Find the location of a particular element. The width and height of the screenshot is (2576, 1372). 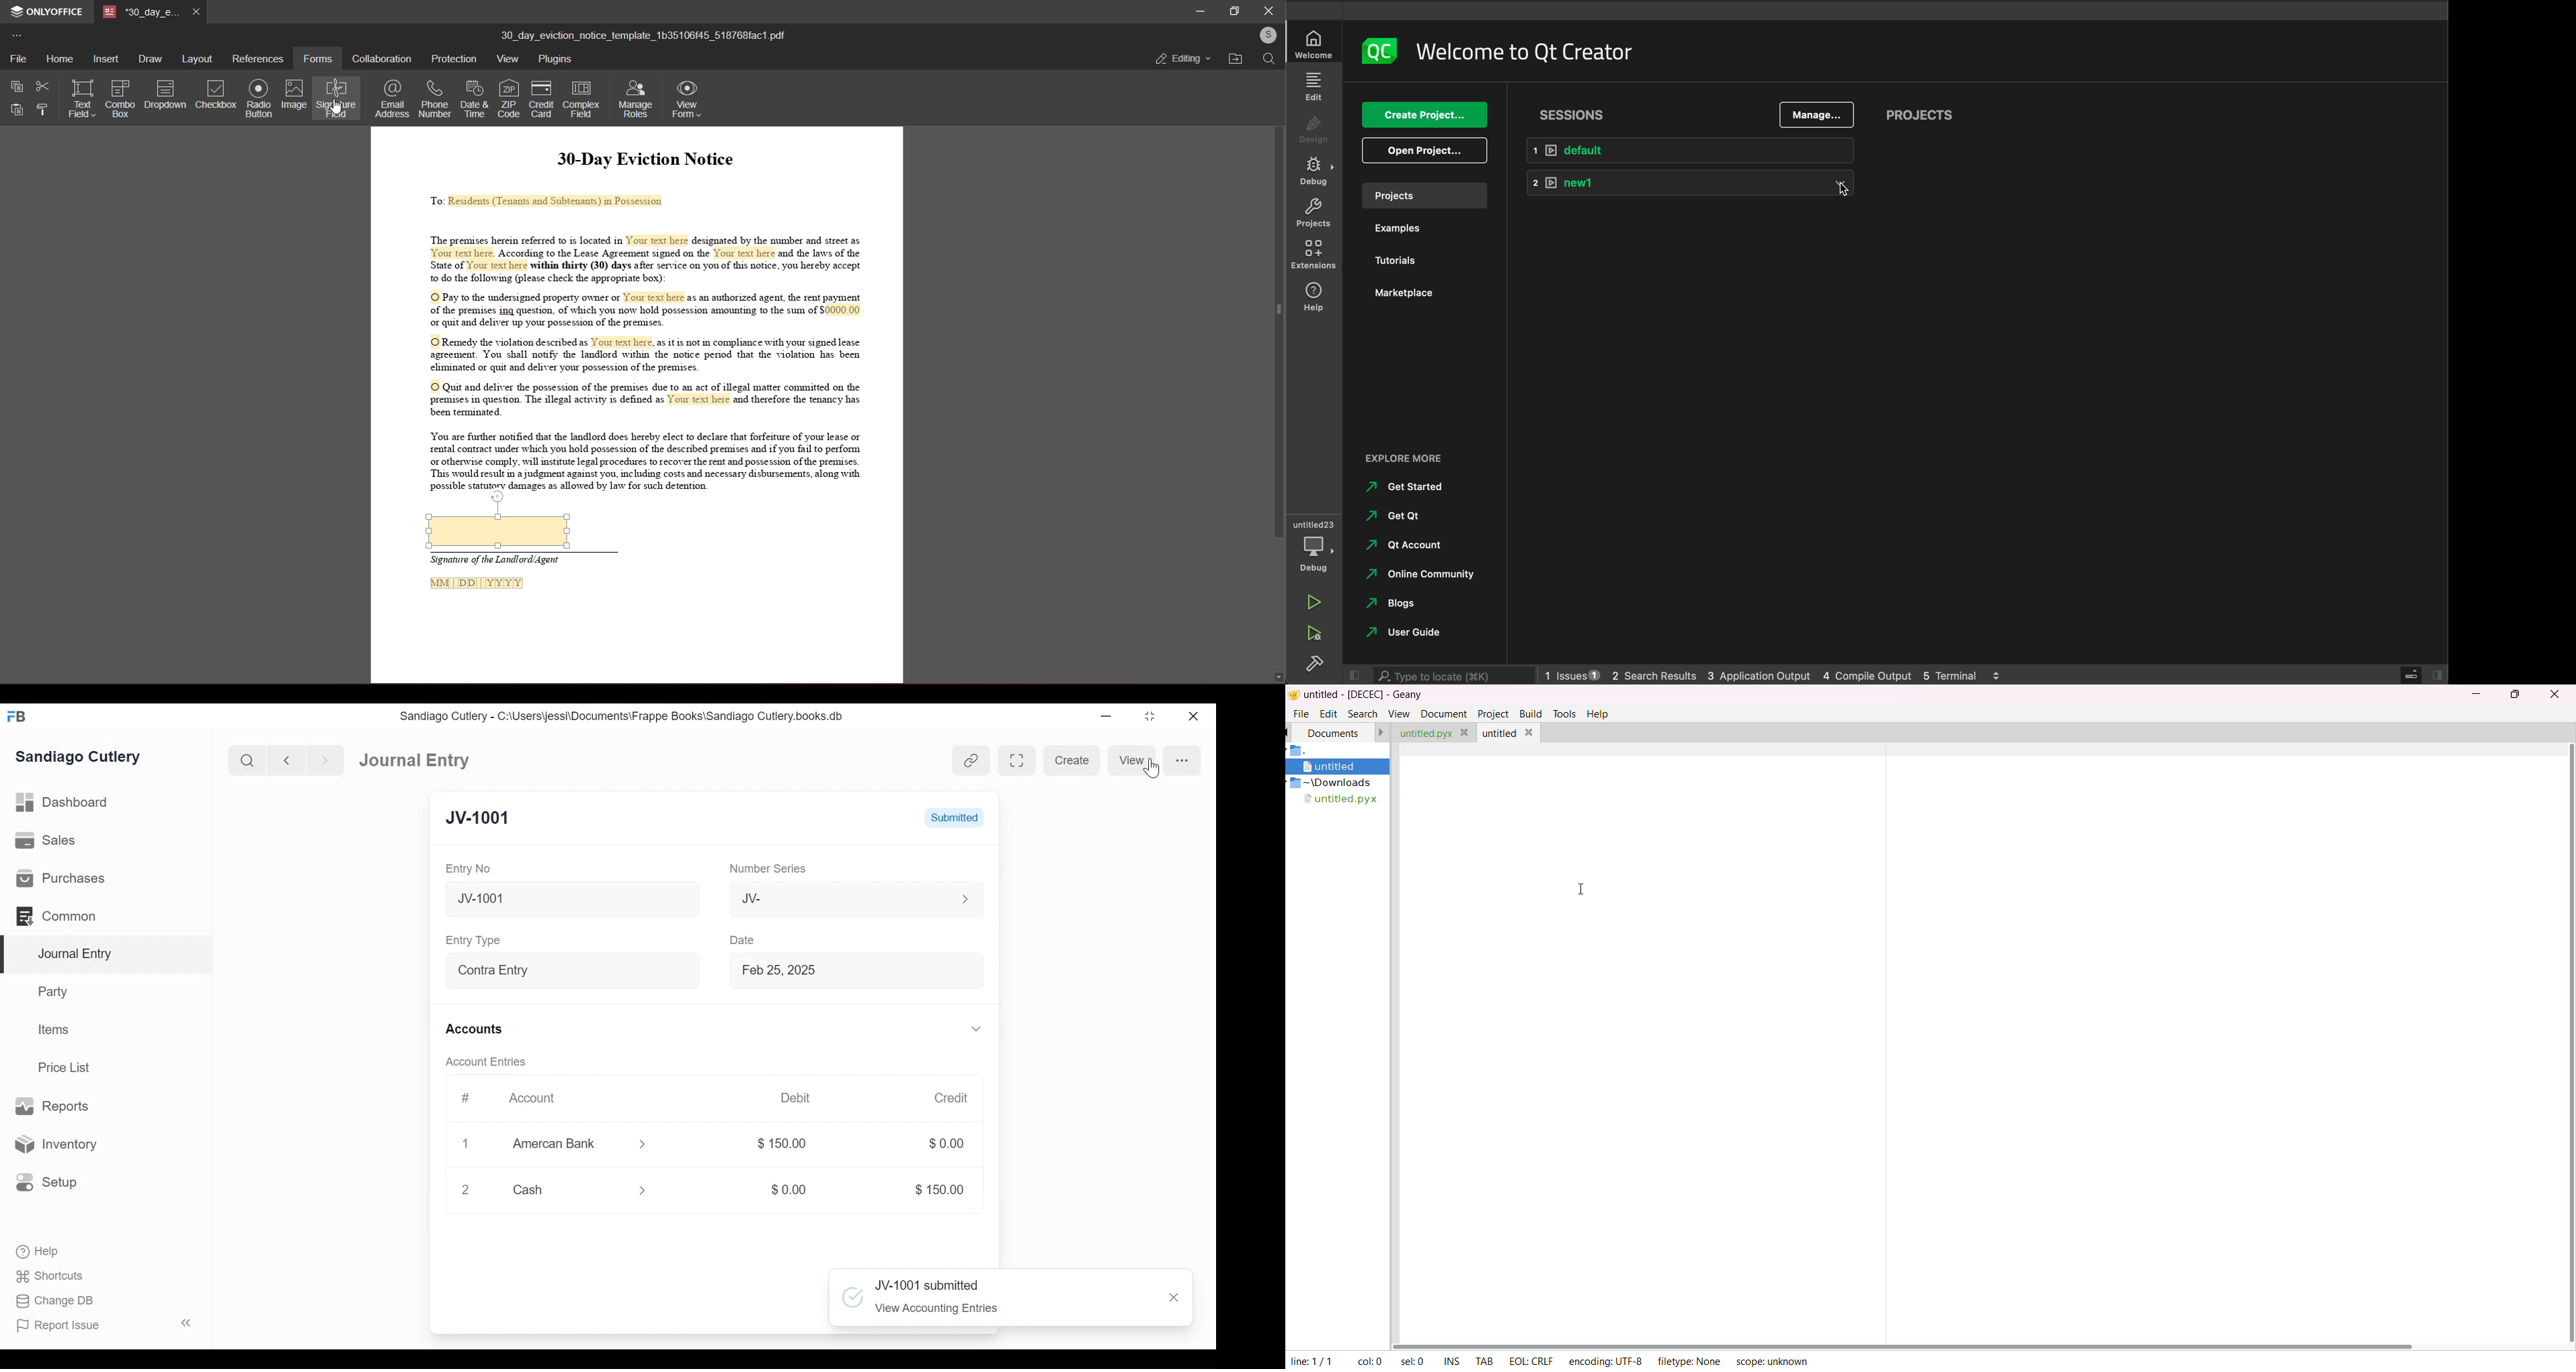

Create is located at coordinates (1073, 761).